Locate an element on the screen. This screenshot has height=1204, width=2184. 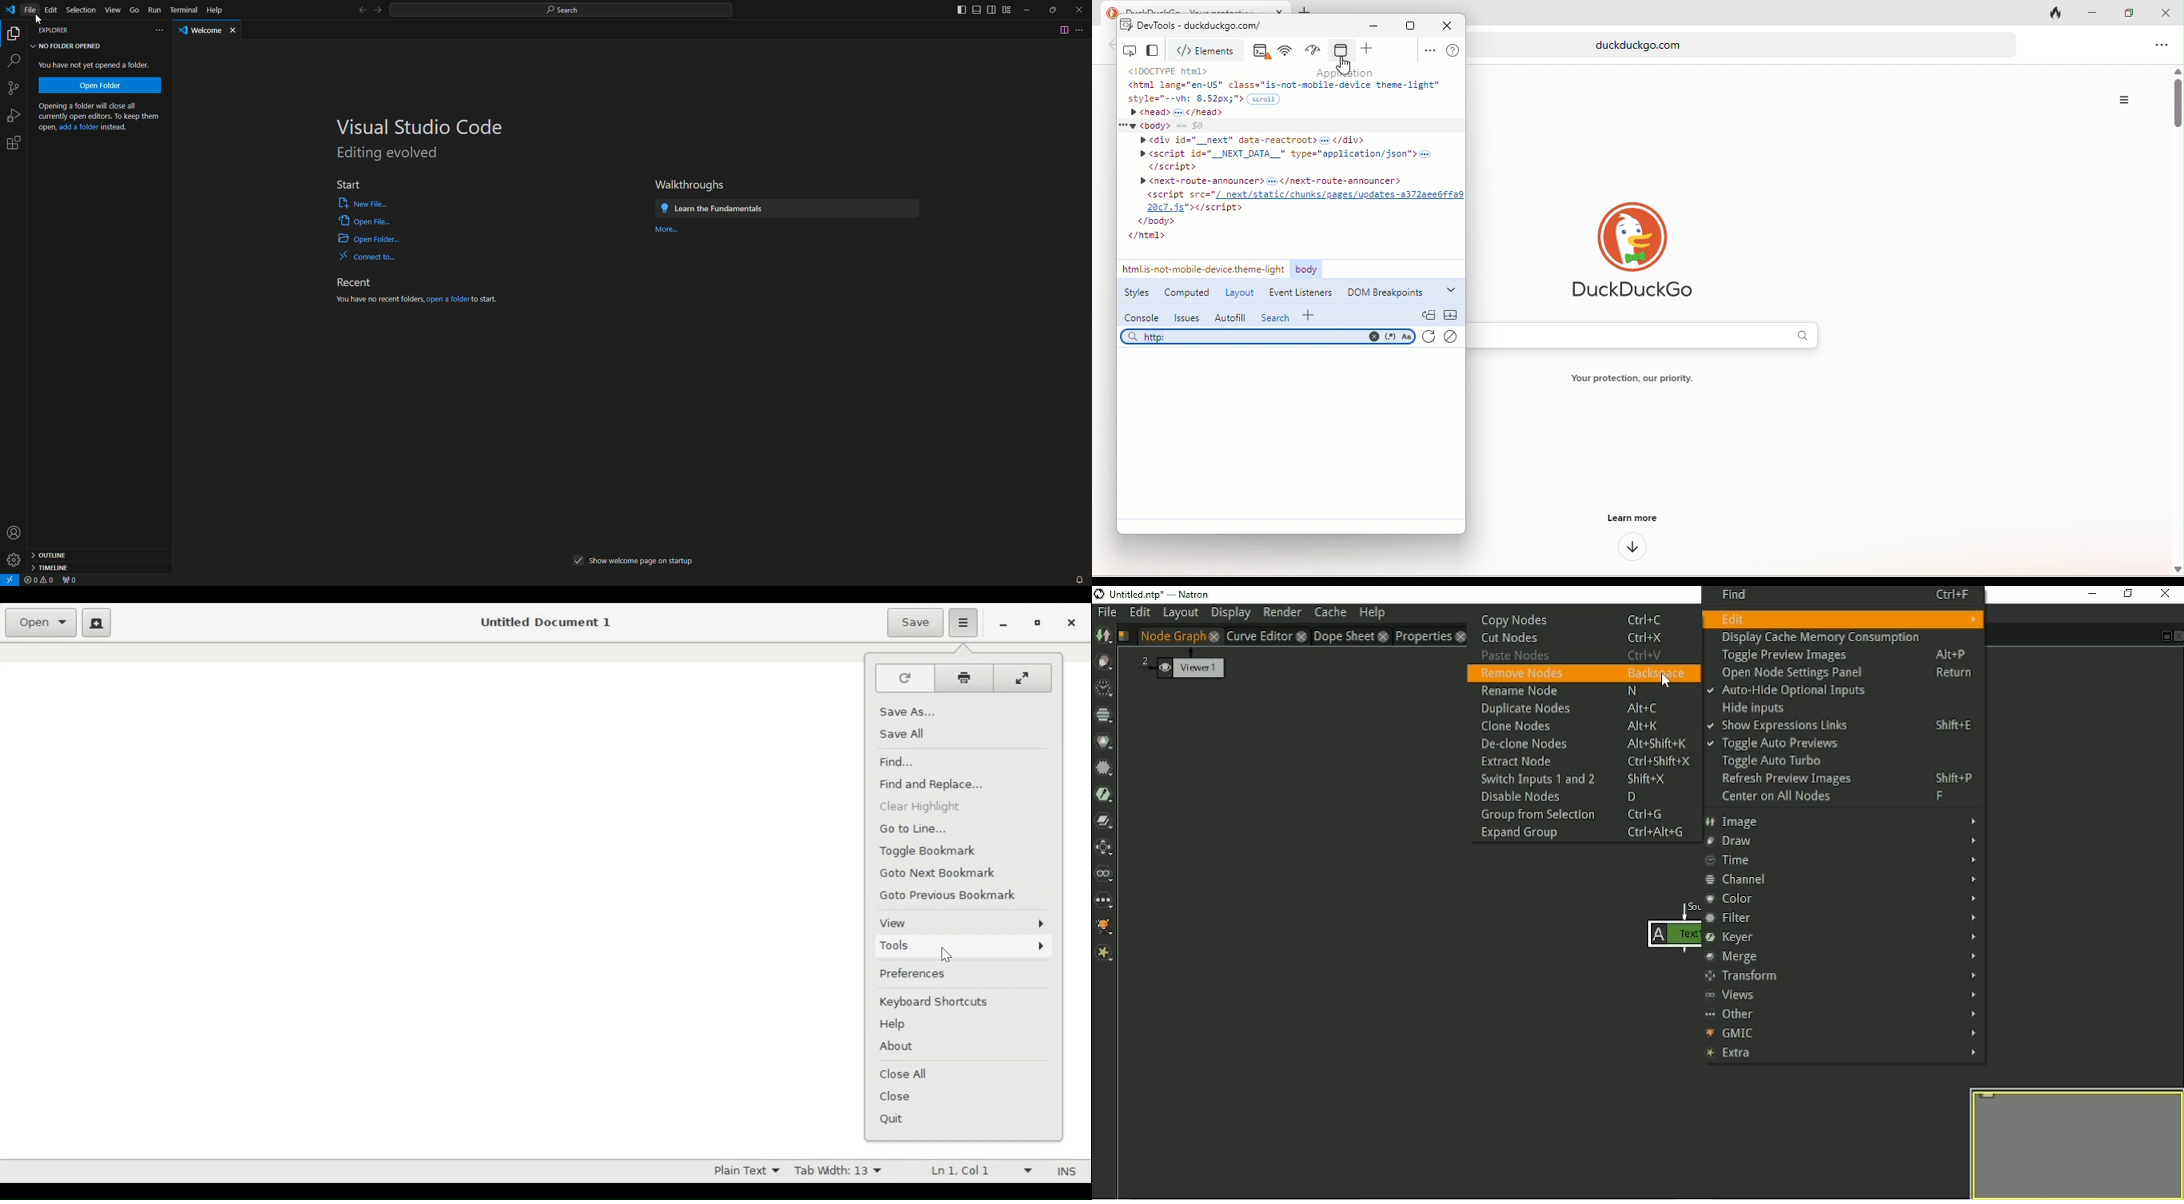
issues is located at coordinates (1187, 319).